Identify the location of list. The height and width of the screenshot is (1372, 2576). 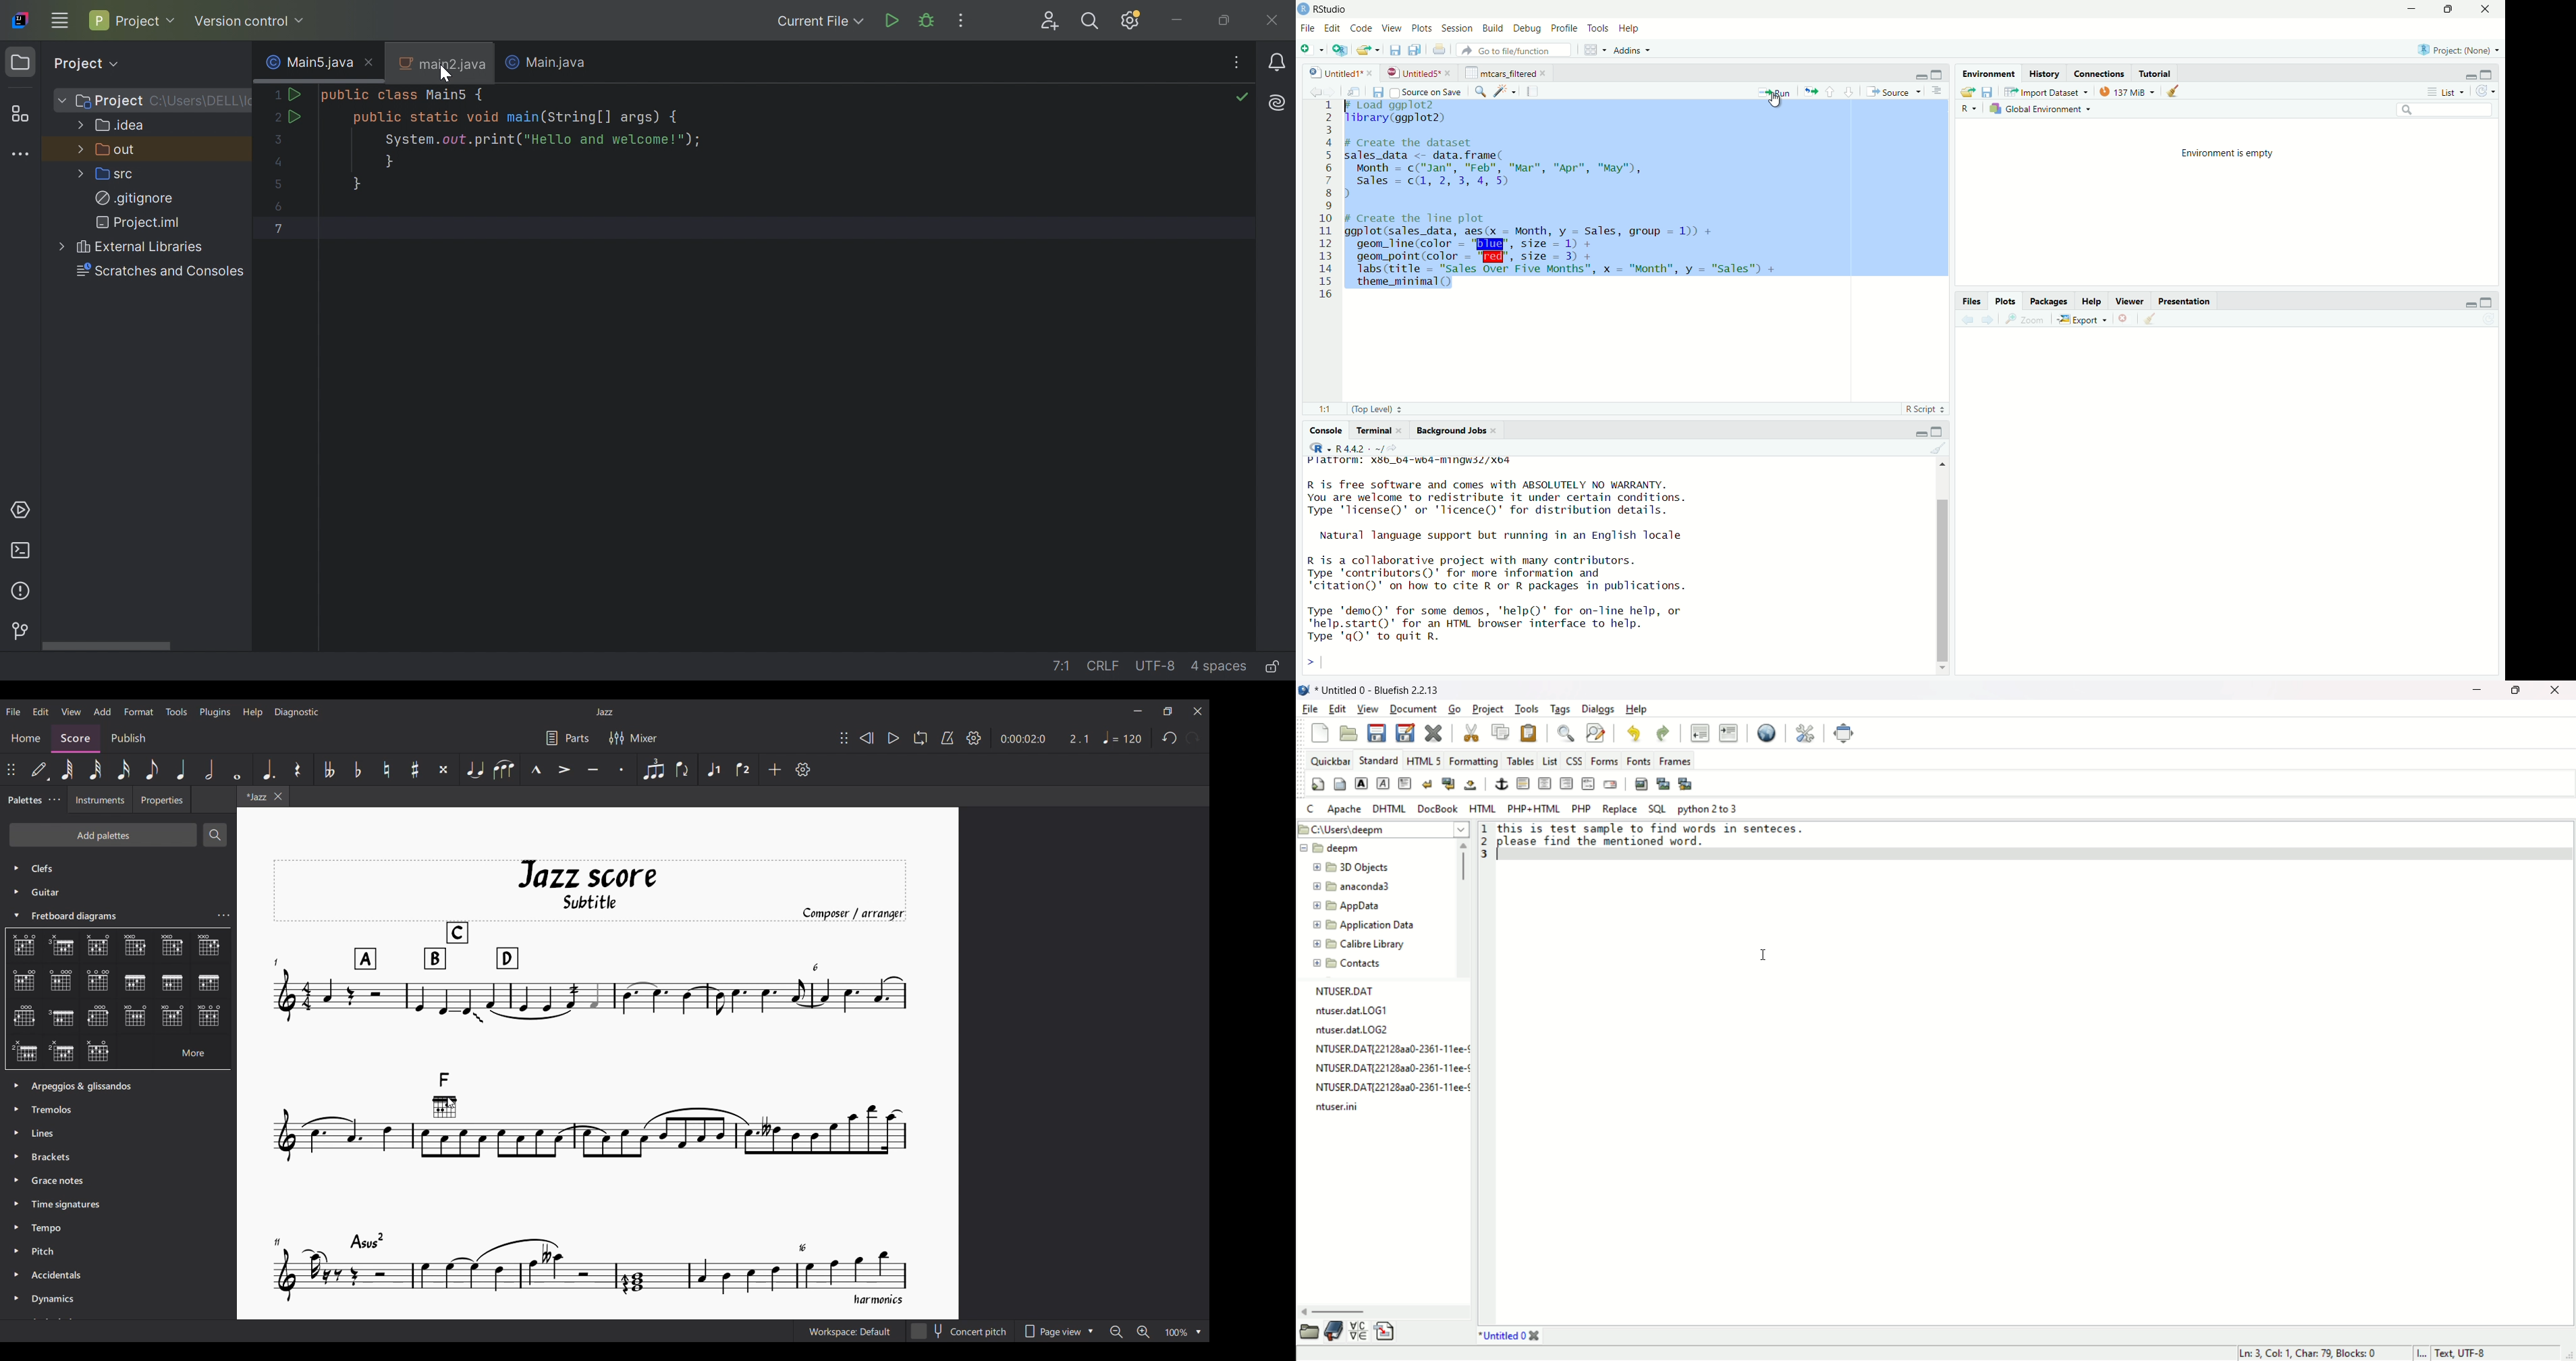
(1549, 760).